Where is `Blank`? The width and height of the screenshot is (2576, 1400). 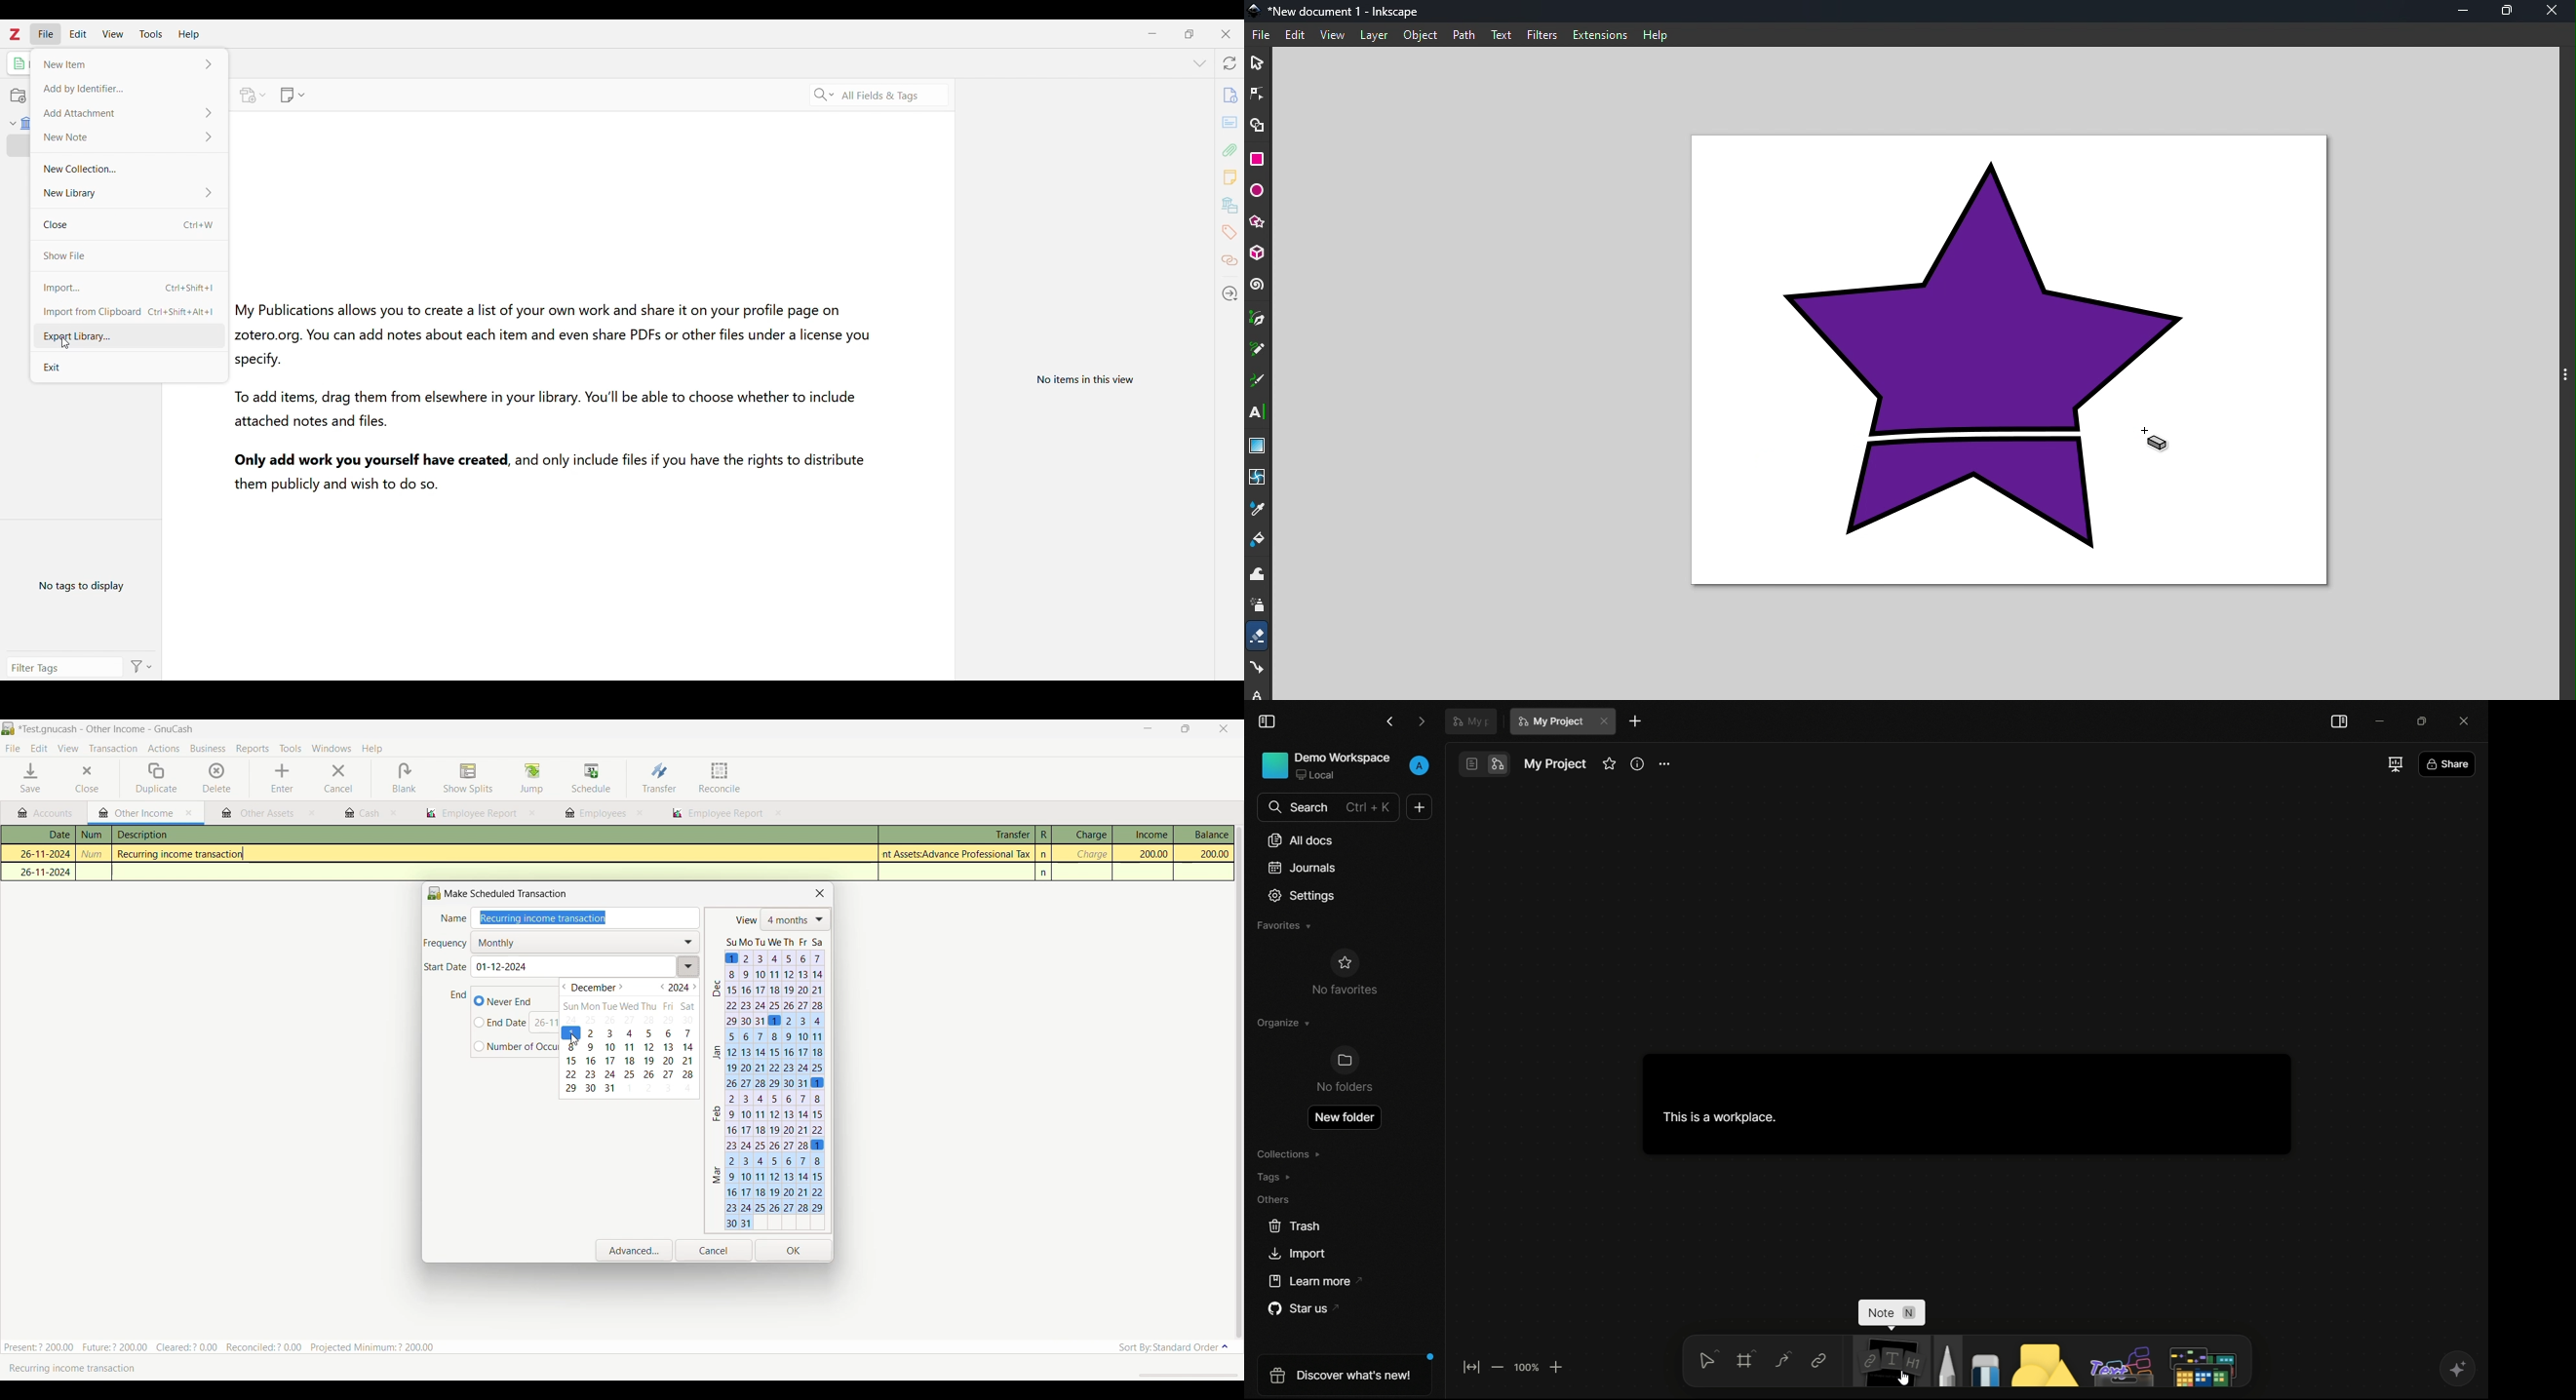 Blank is located at coordinates (404, 778).